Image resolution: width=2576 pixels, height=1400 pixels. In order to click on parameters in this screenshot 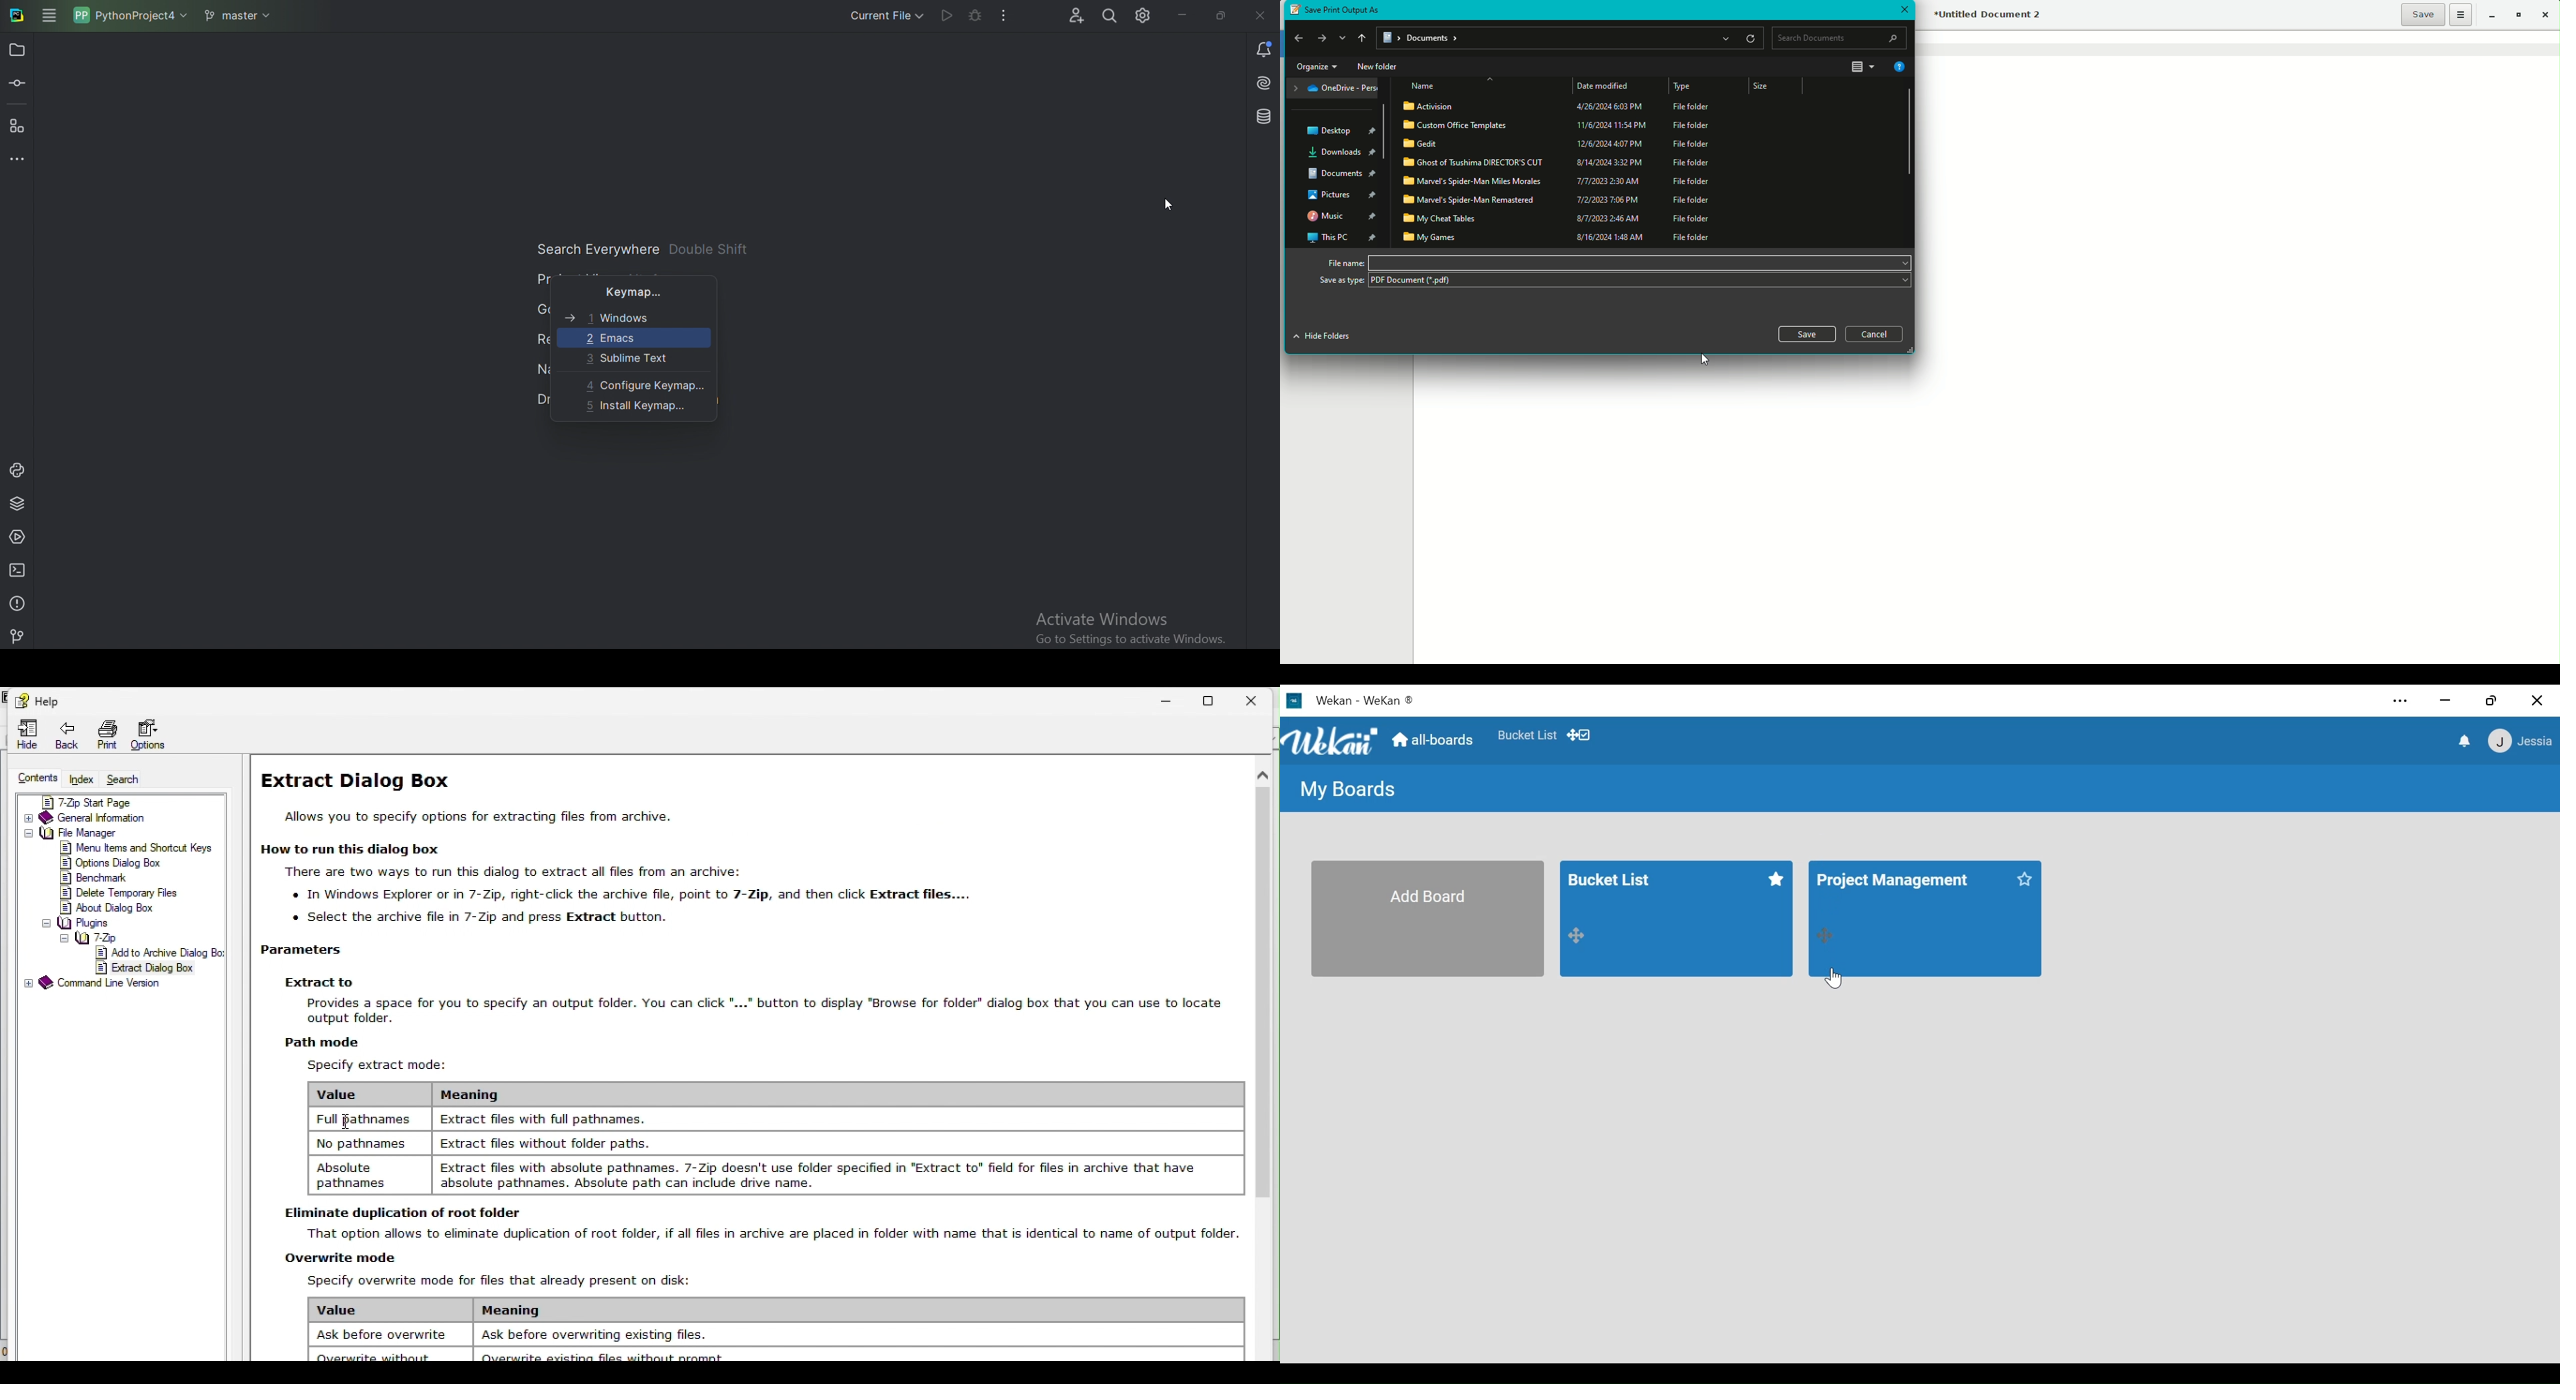, I will do `click(316, 950)`.